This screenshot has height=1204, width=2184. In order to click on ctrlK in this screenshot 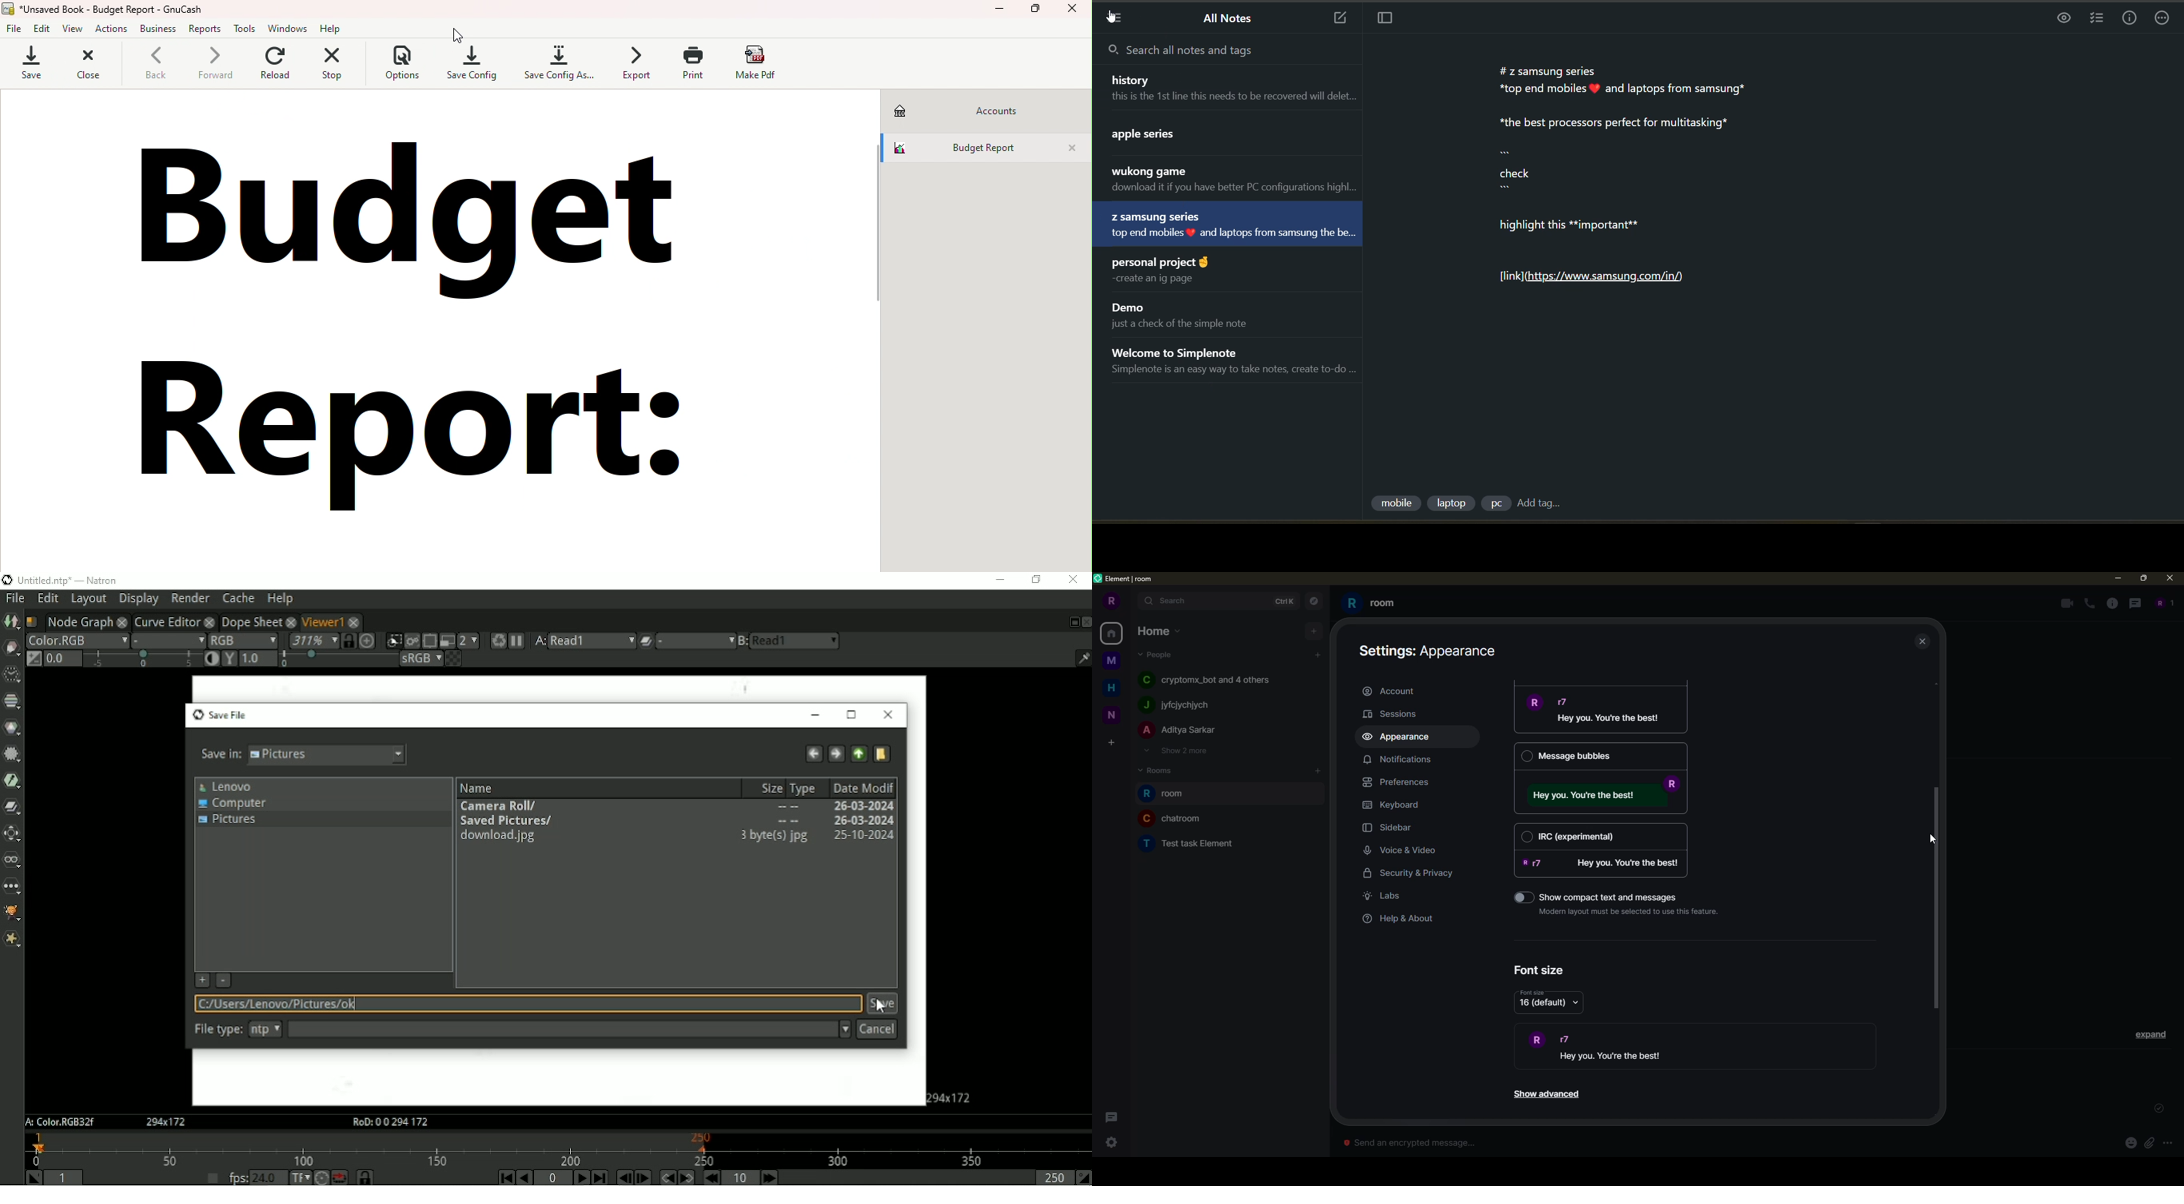, I will do `click(1282, 600)`.